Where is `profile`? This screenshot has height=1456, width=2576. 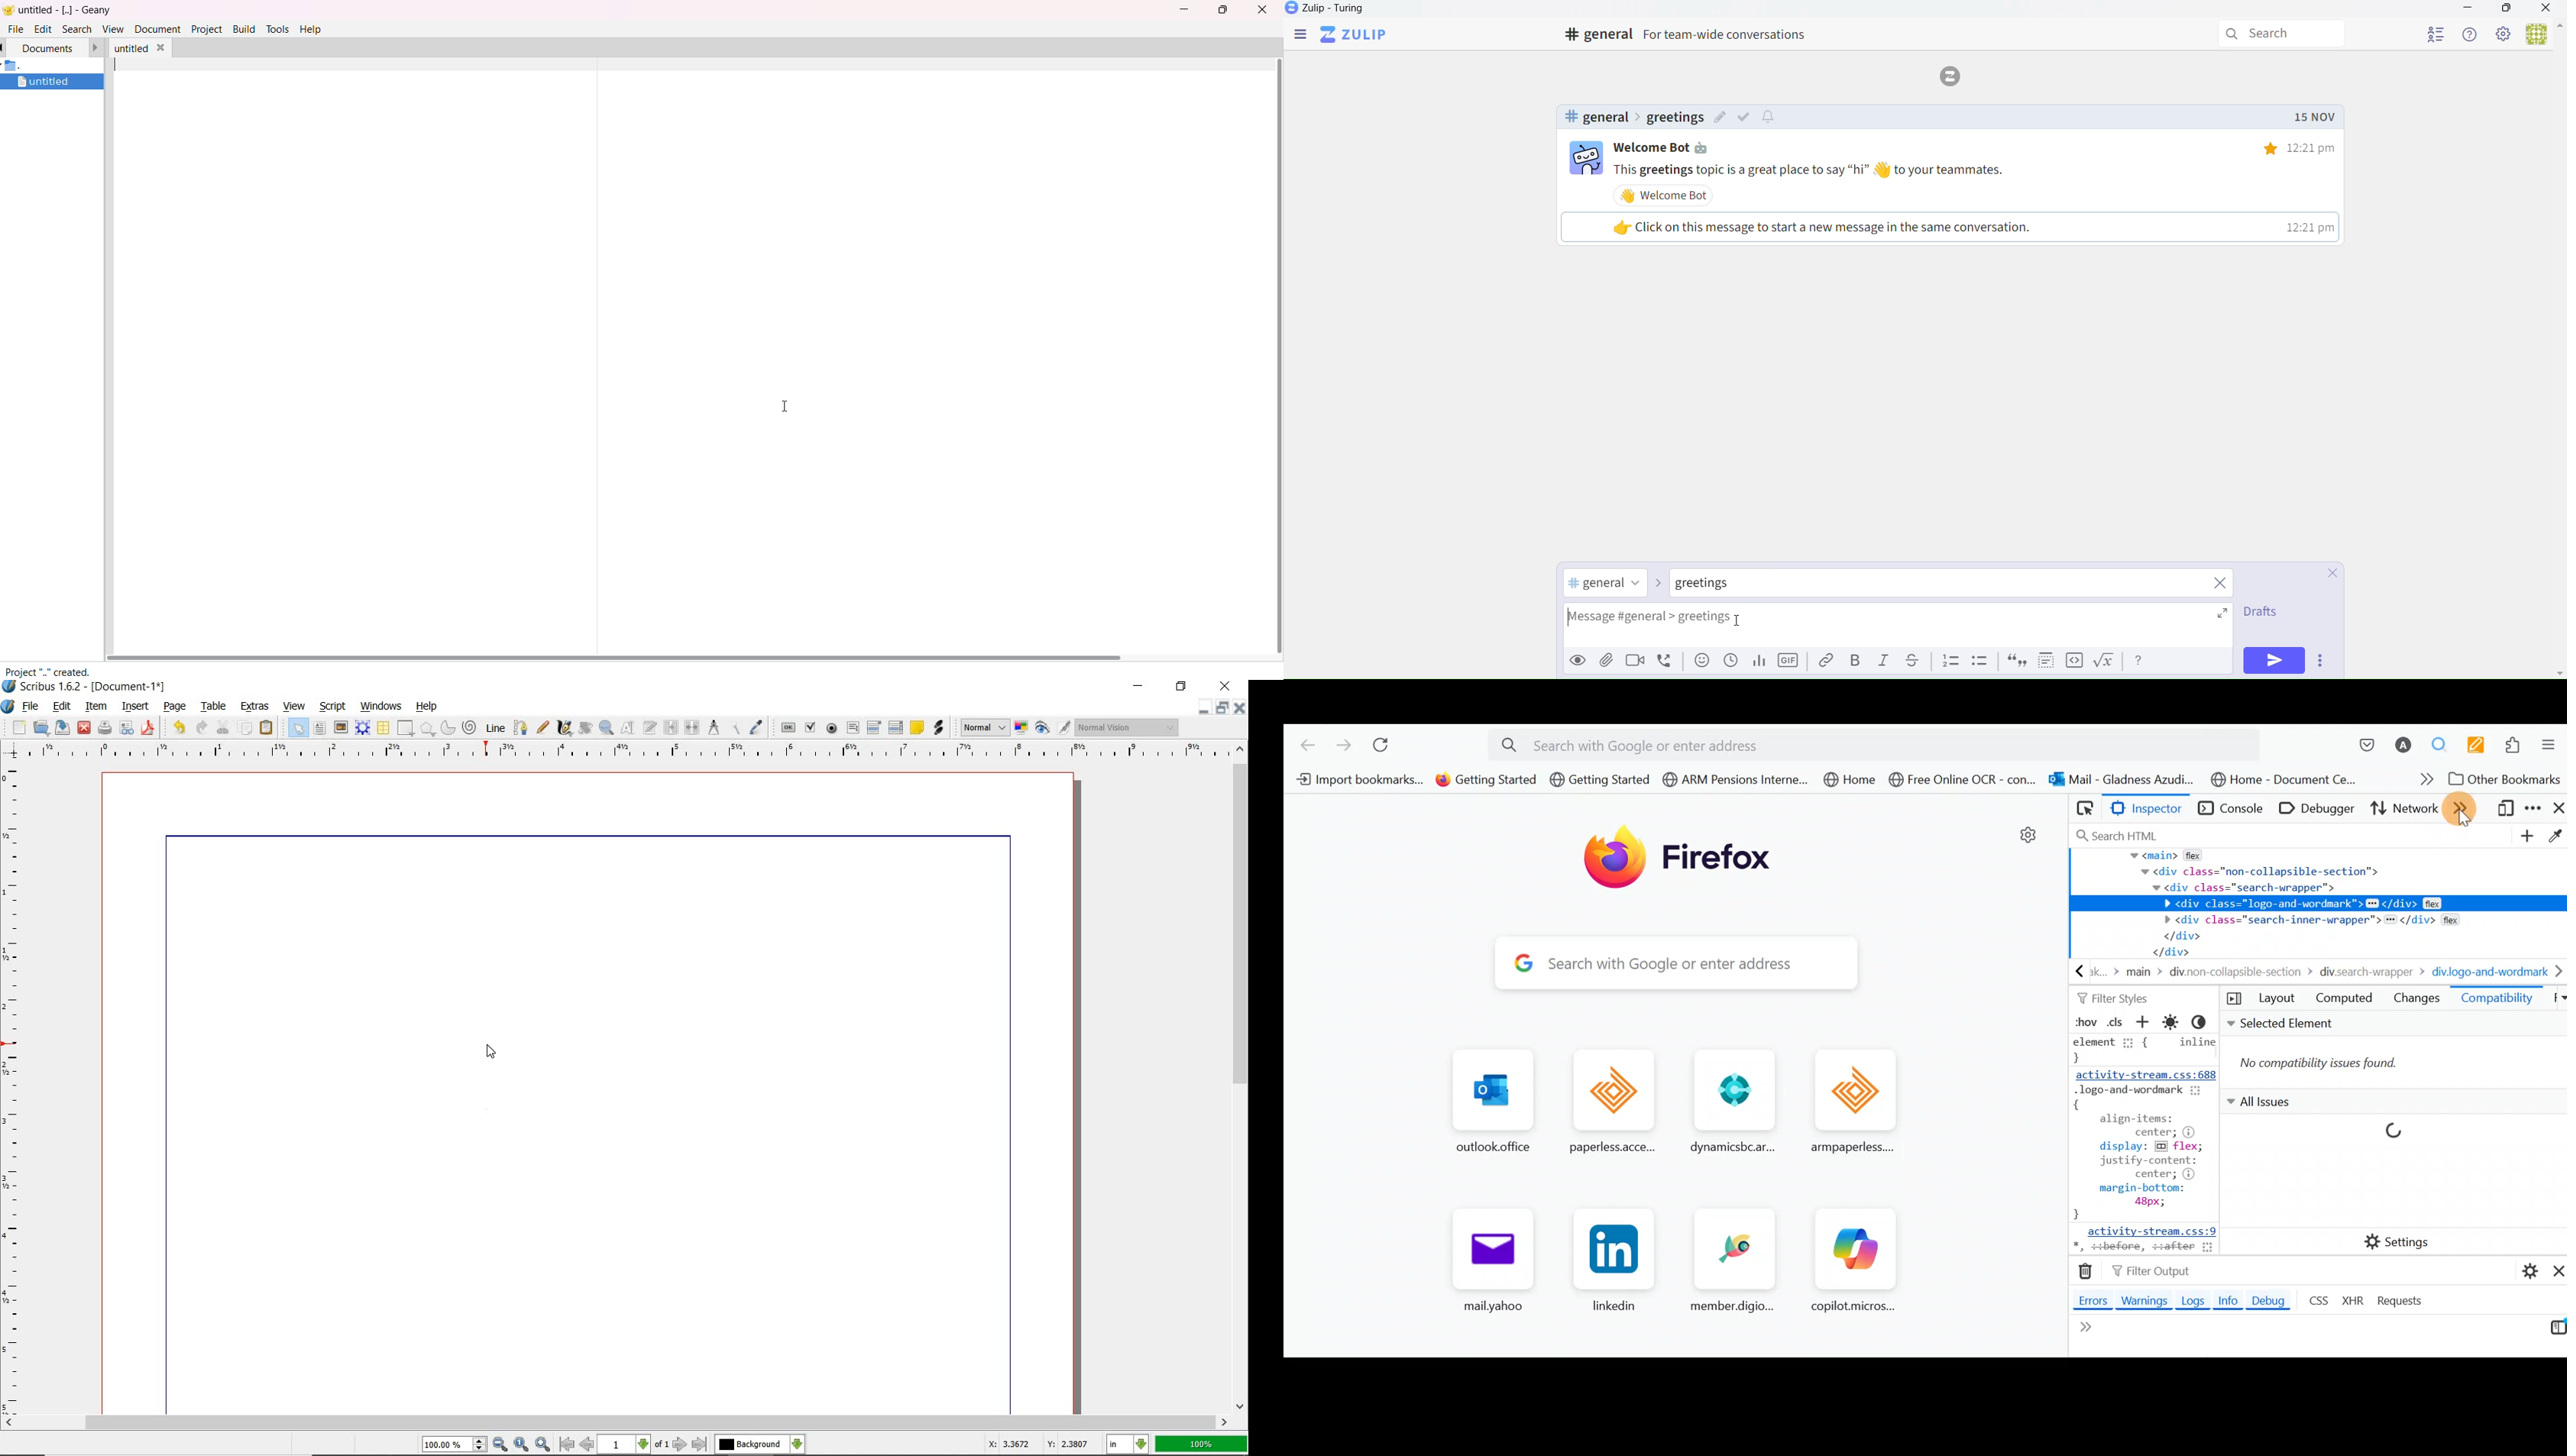 profile is located at coordinates (2436, 32).